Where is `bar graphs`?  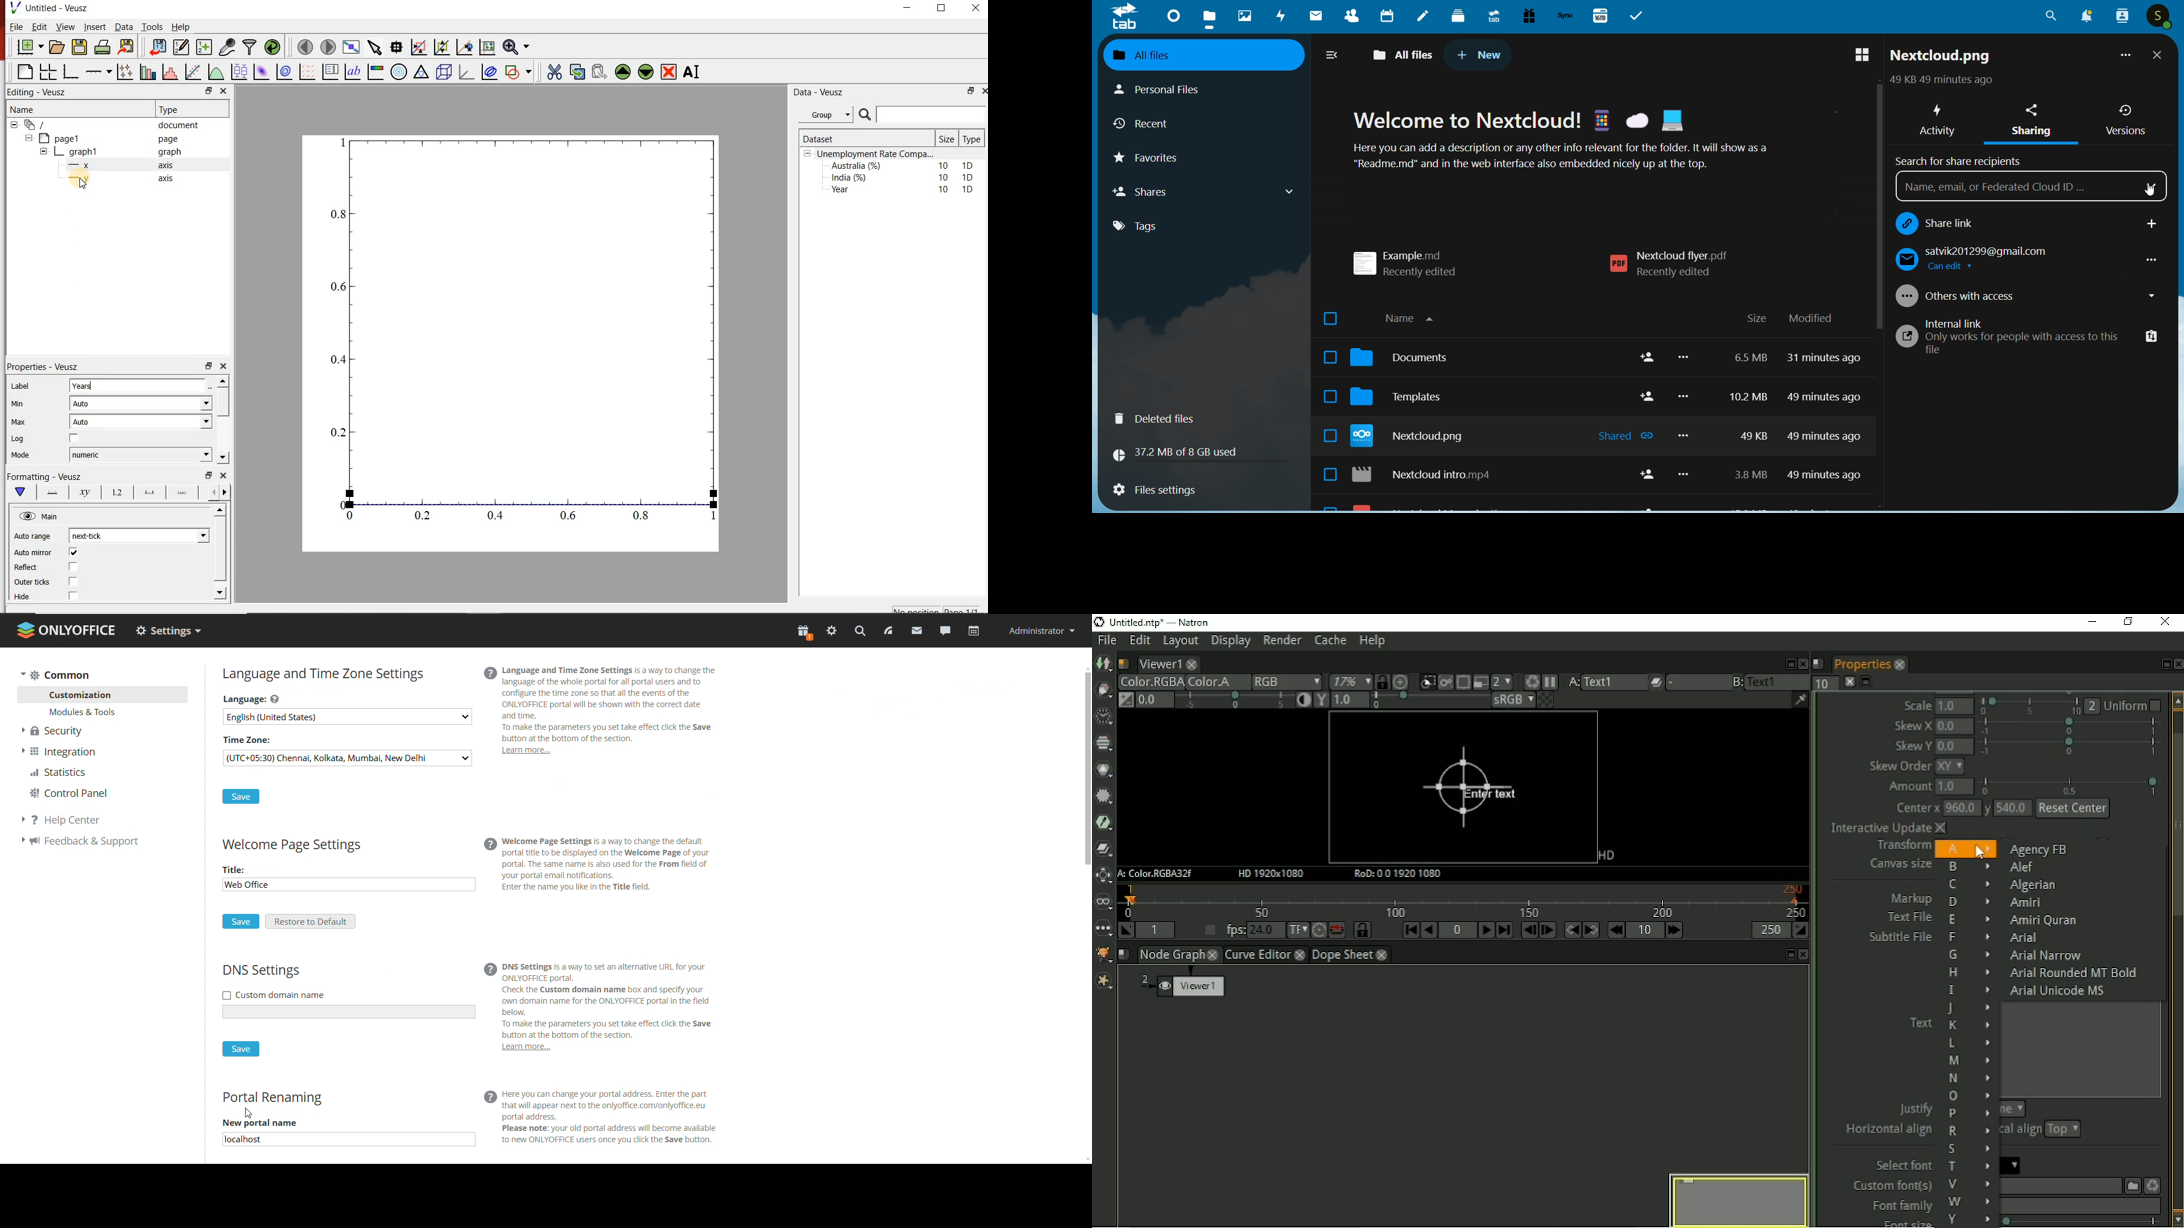 bar graphs is located at coordinates (146, 72).